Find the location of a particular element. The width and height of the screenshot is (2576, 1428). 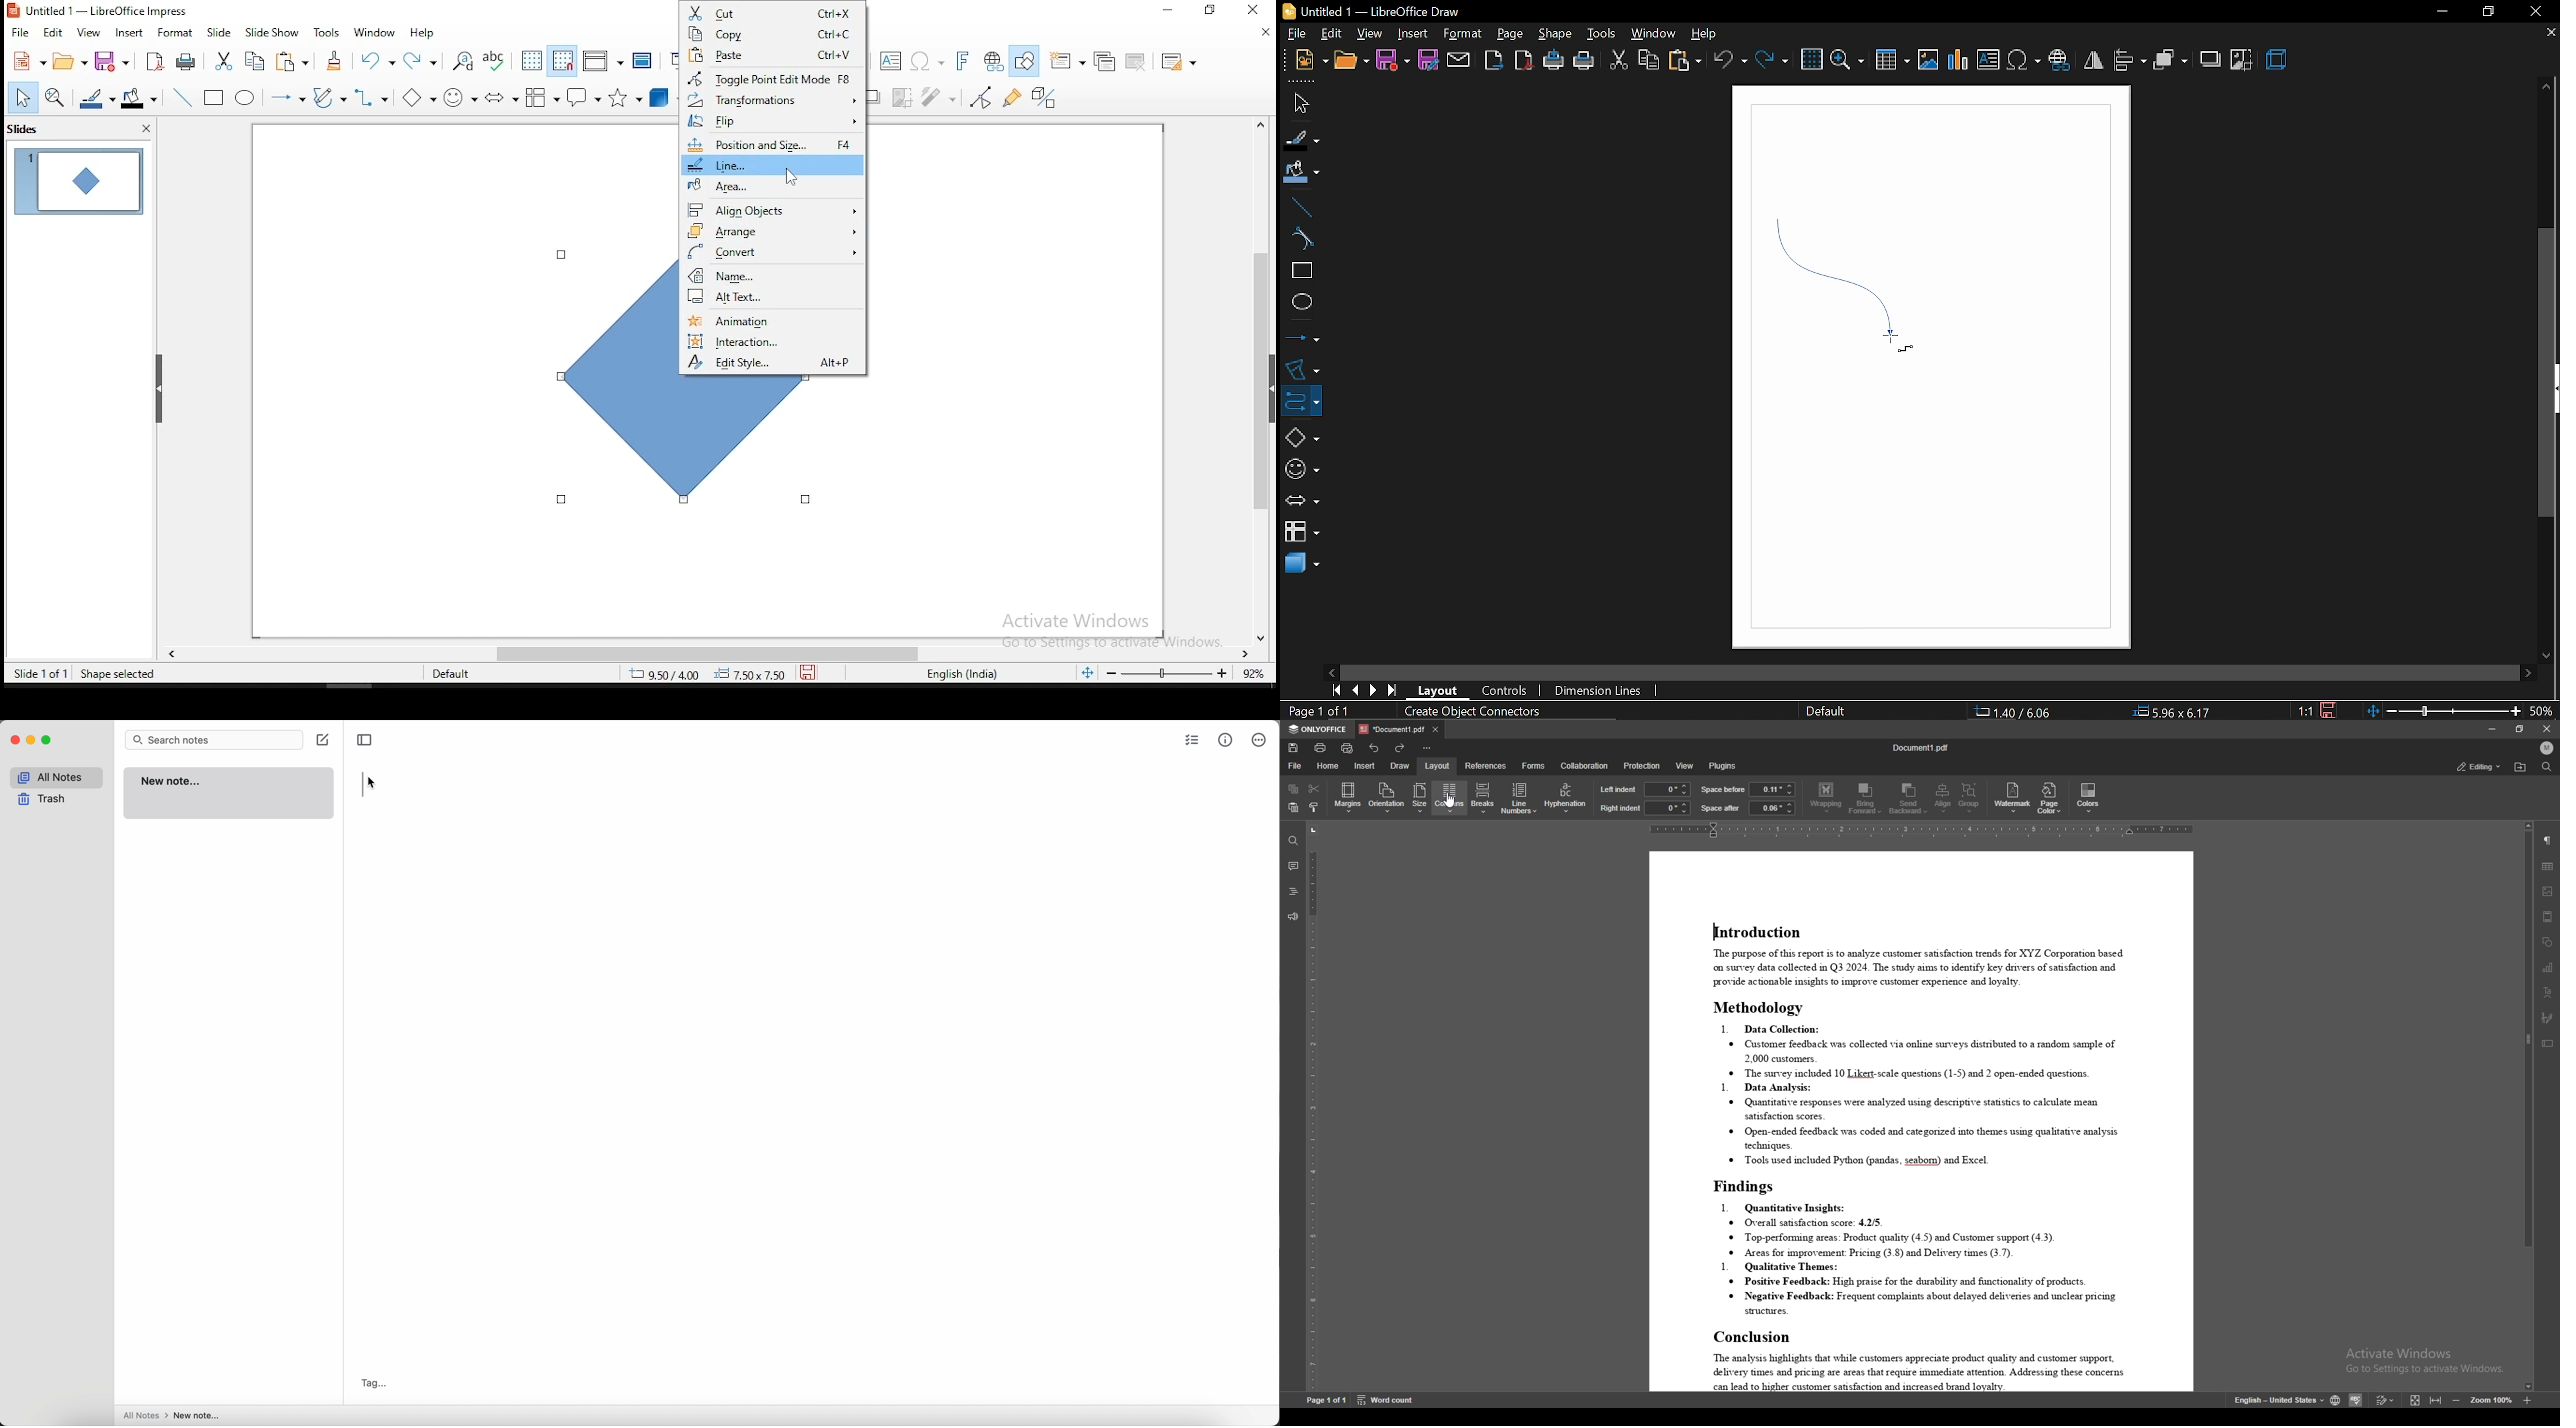

plugins is located at coordinates (1725, 766).